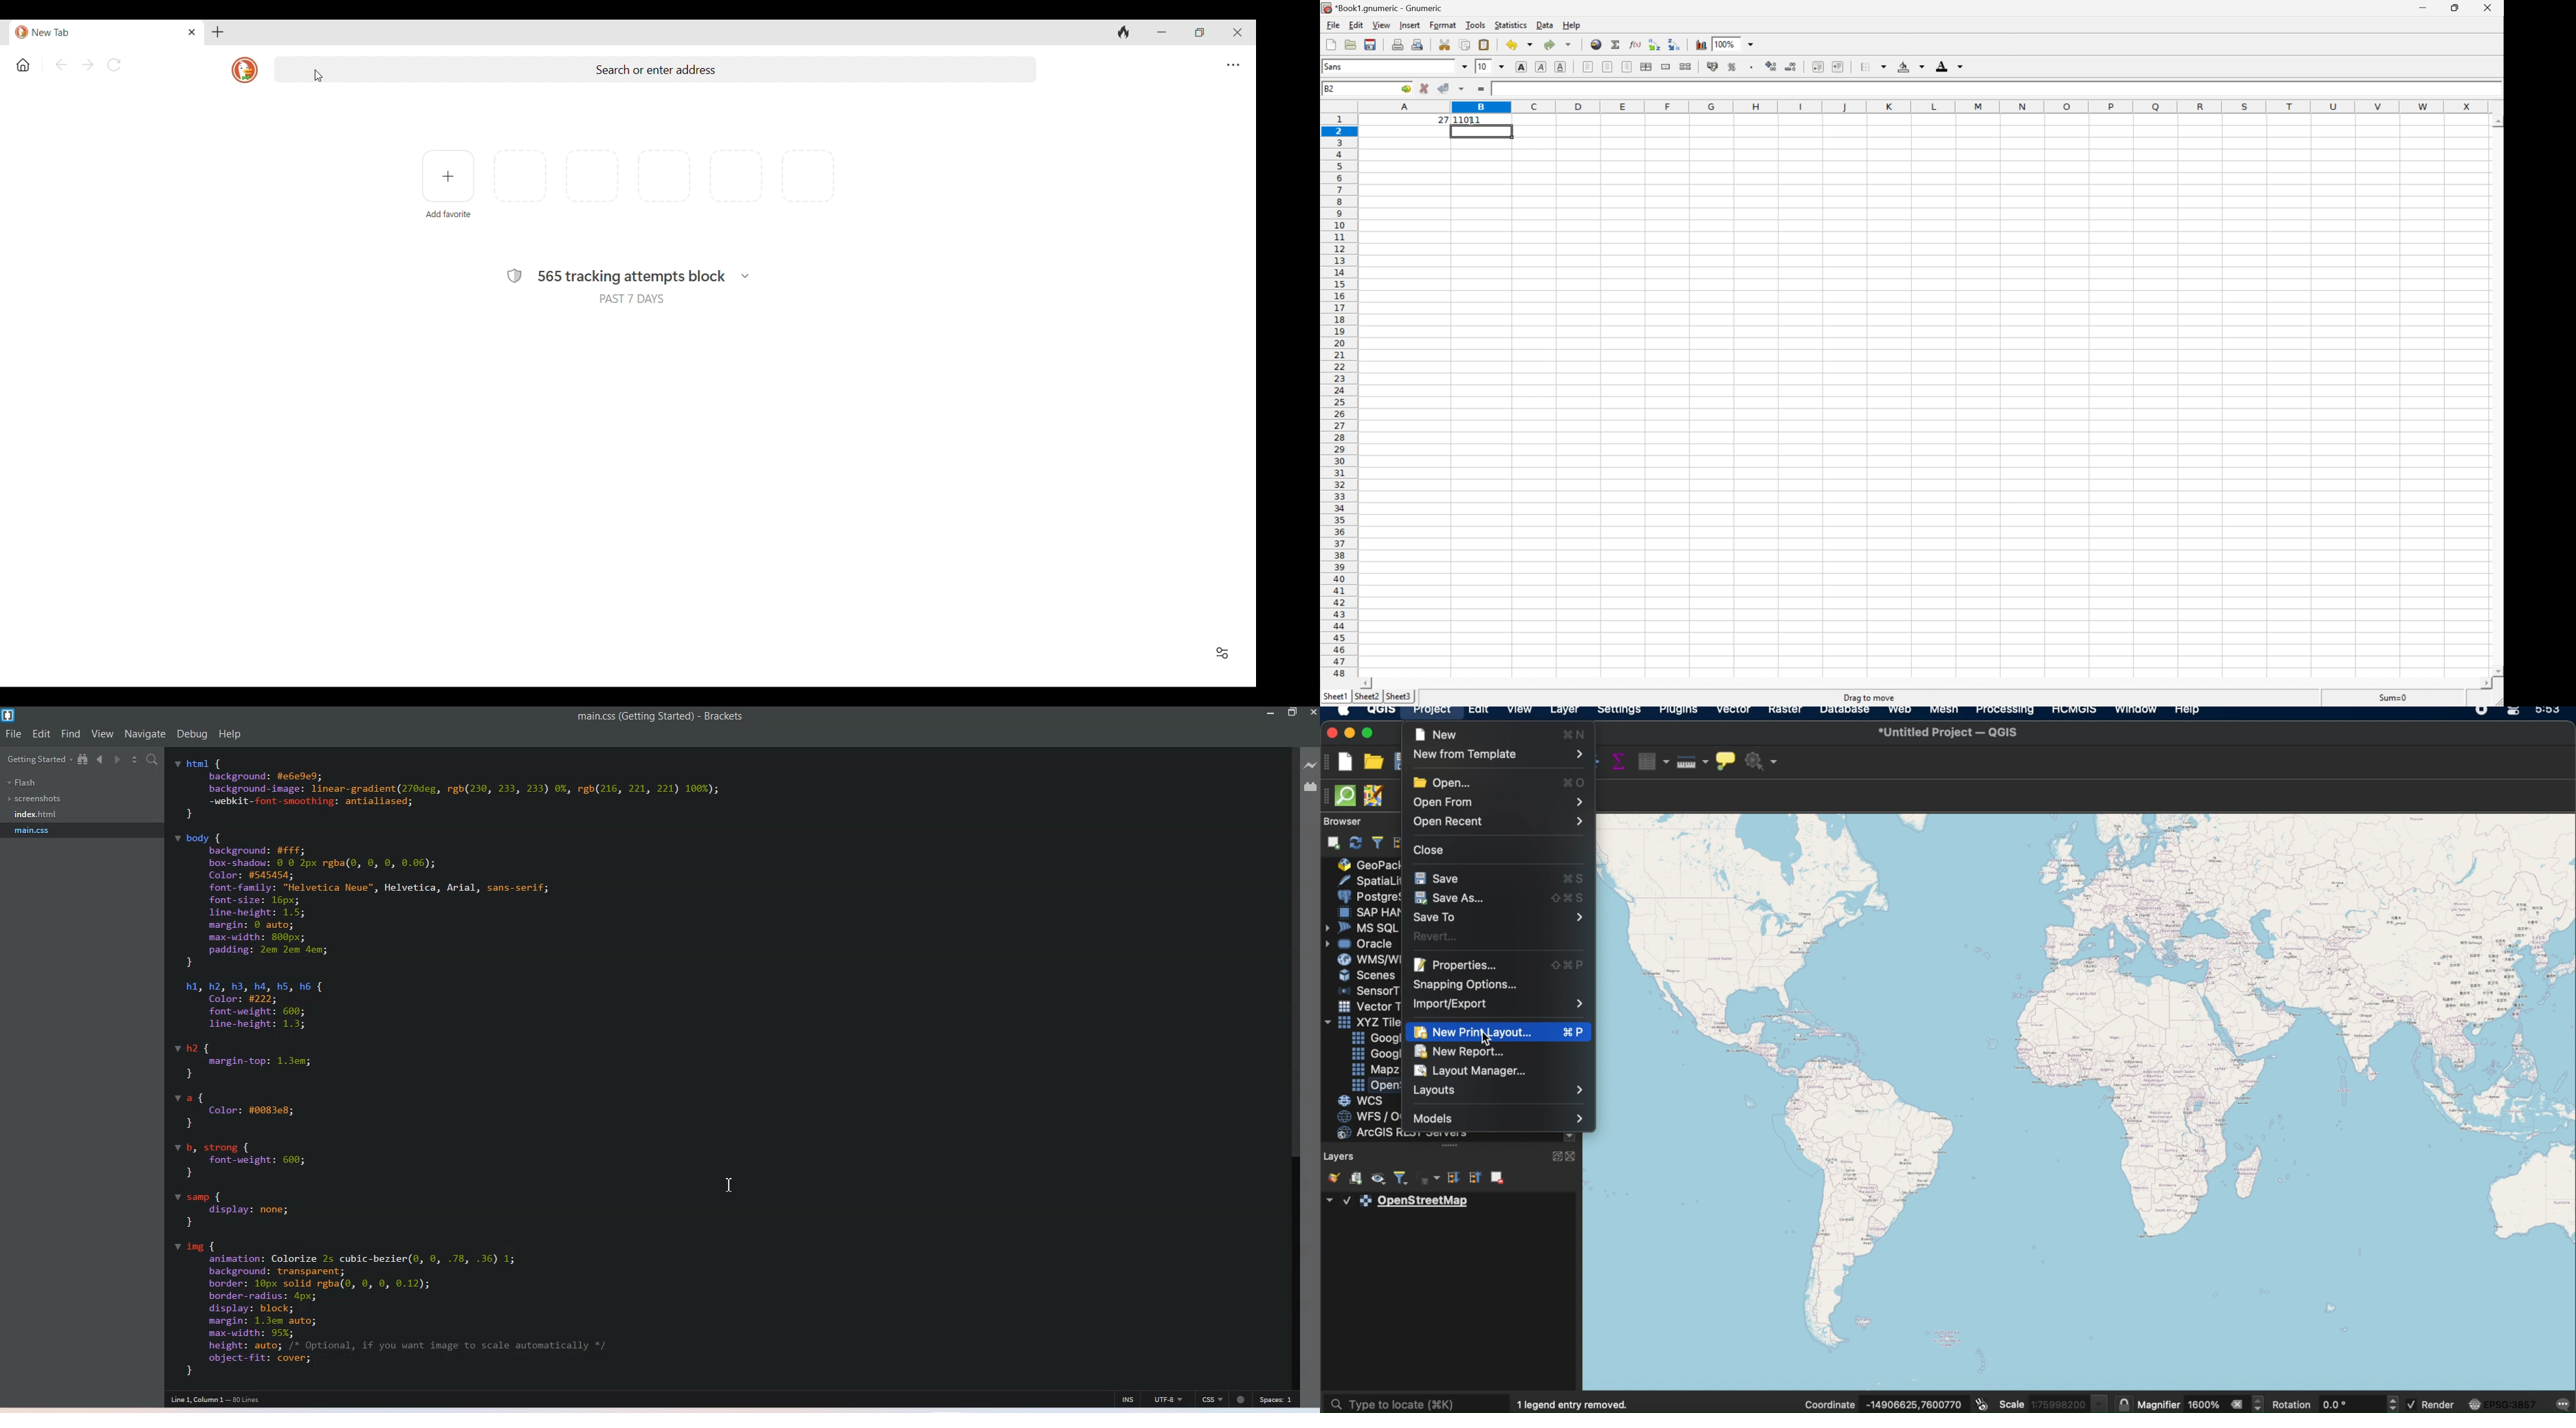  What do you see at coordinates (1124, 33) in the screenshot?
I see `Clear browsing history` at bounding box center [1124, 33].